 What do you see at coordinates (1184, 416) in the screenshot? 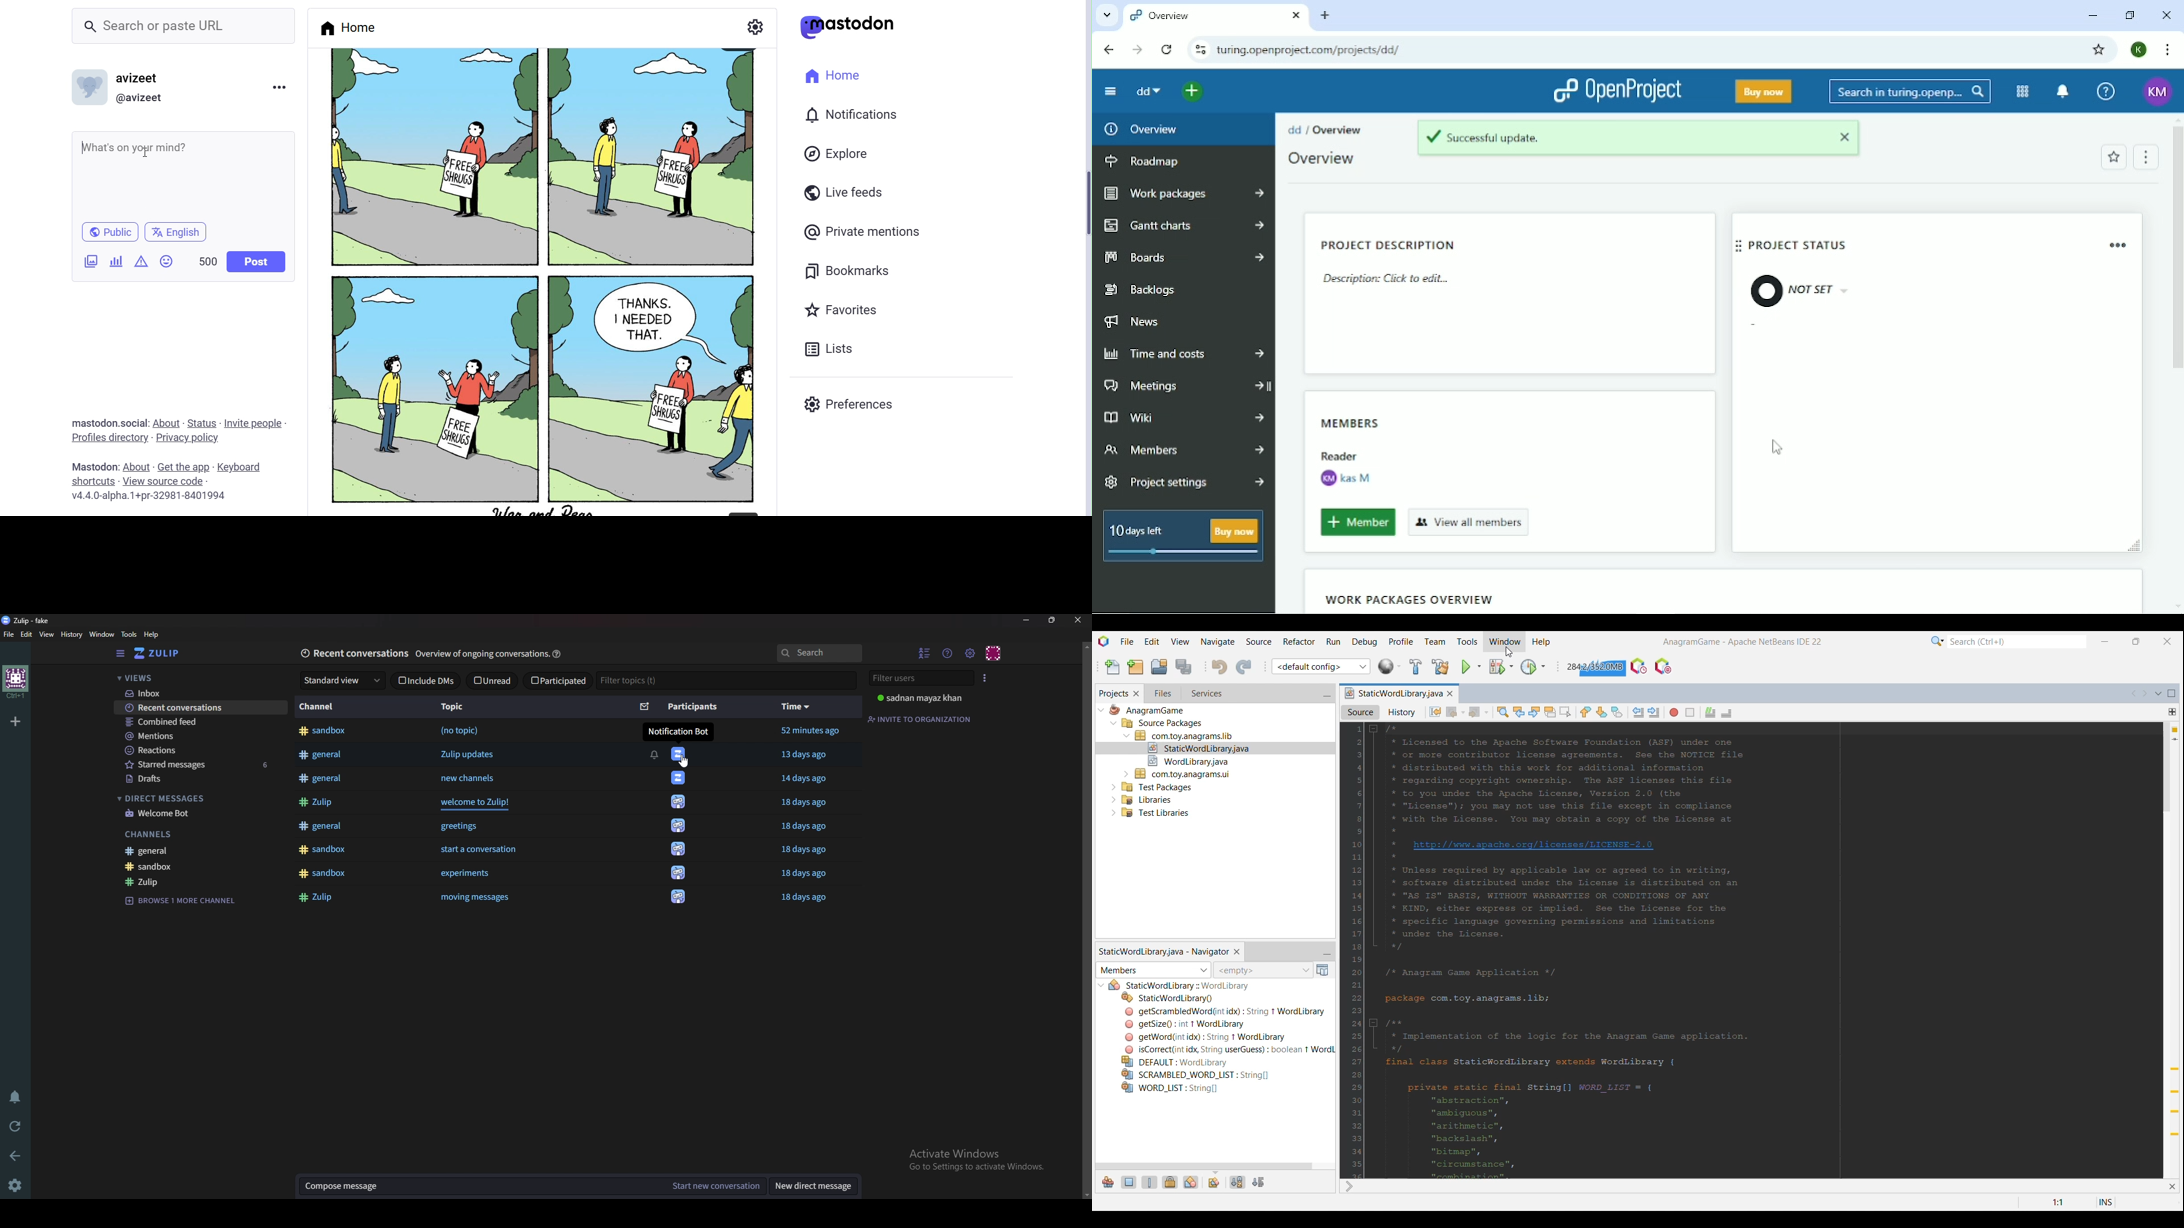
I see `Wiki` at bounding box center [1184, 416].